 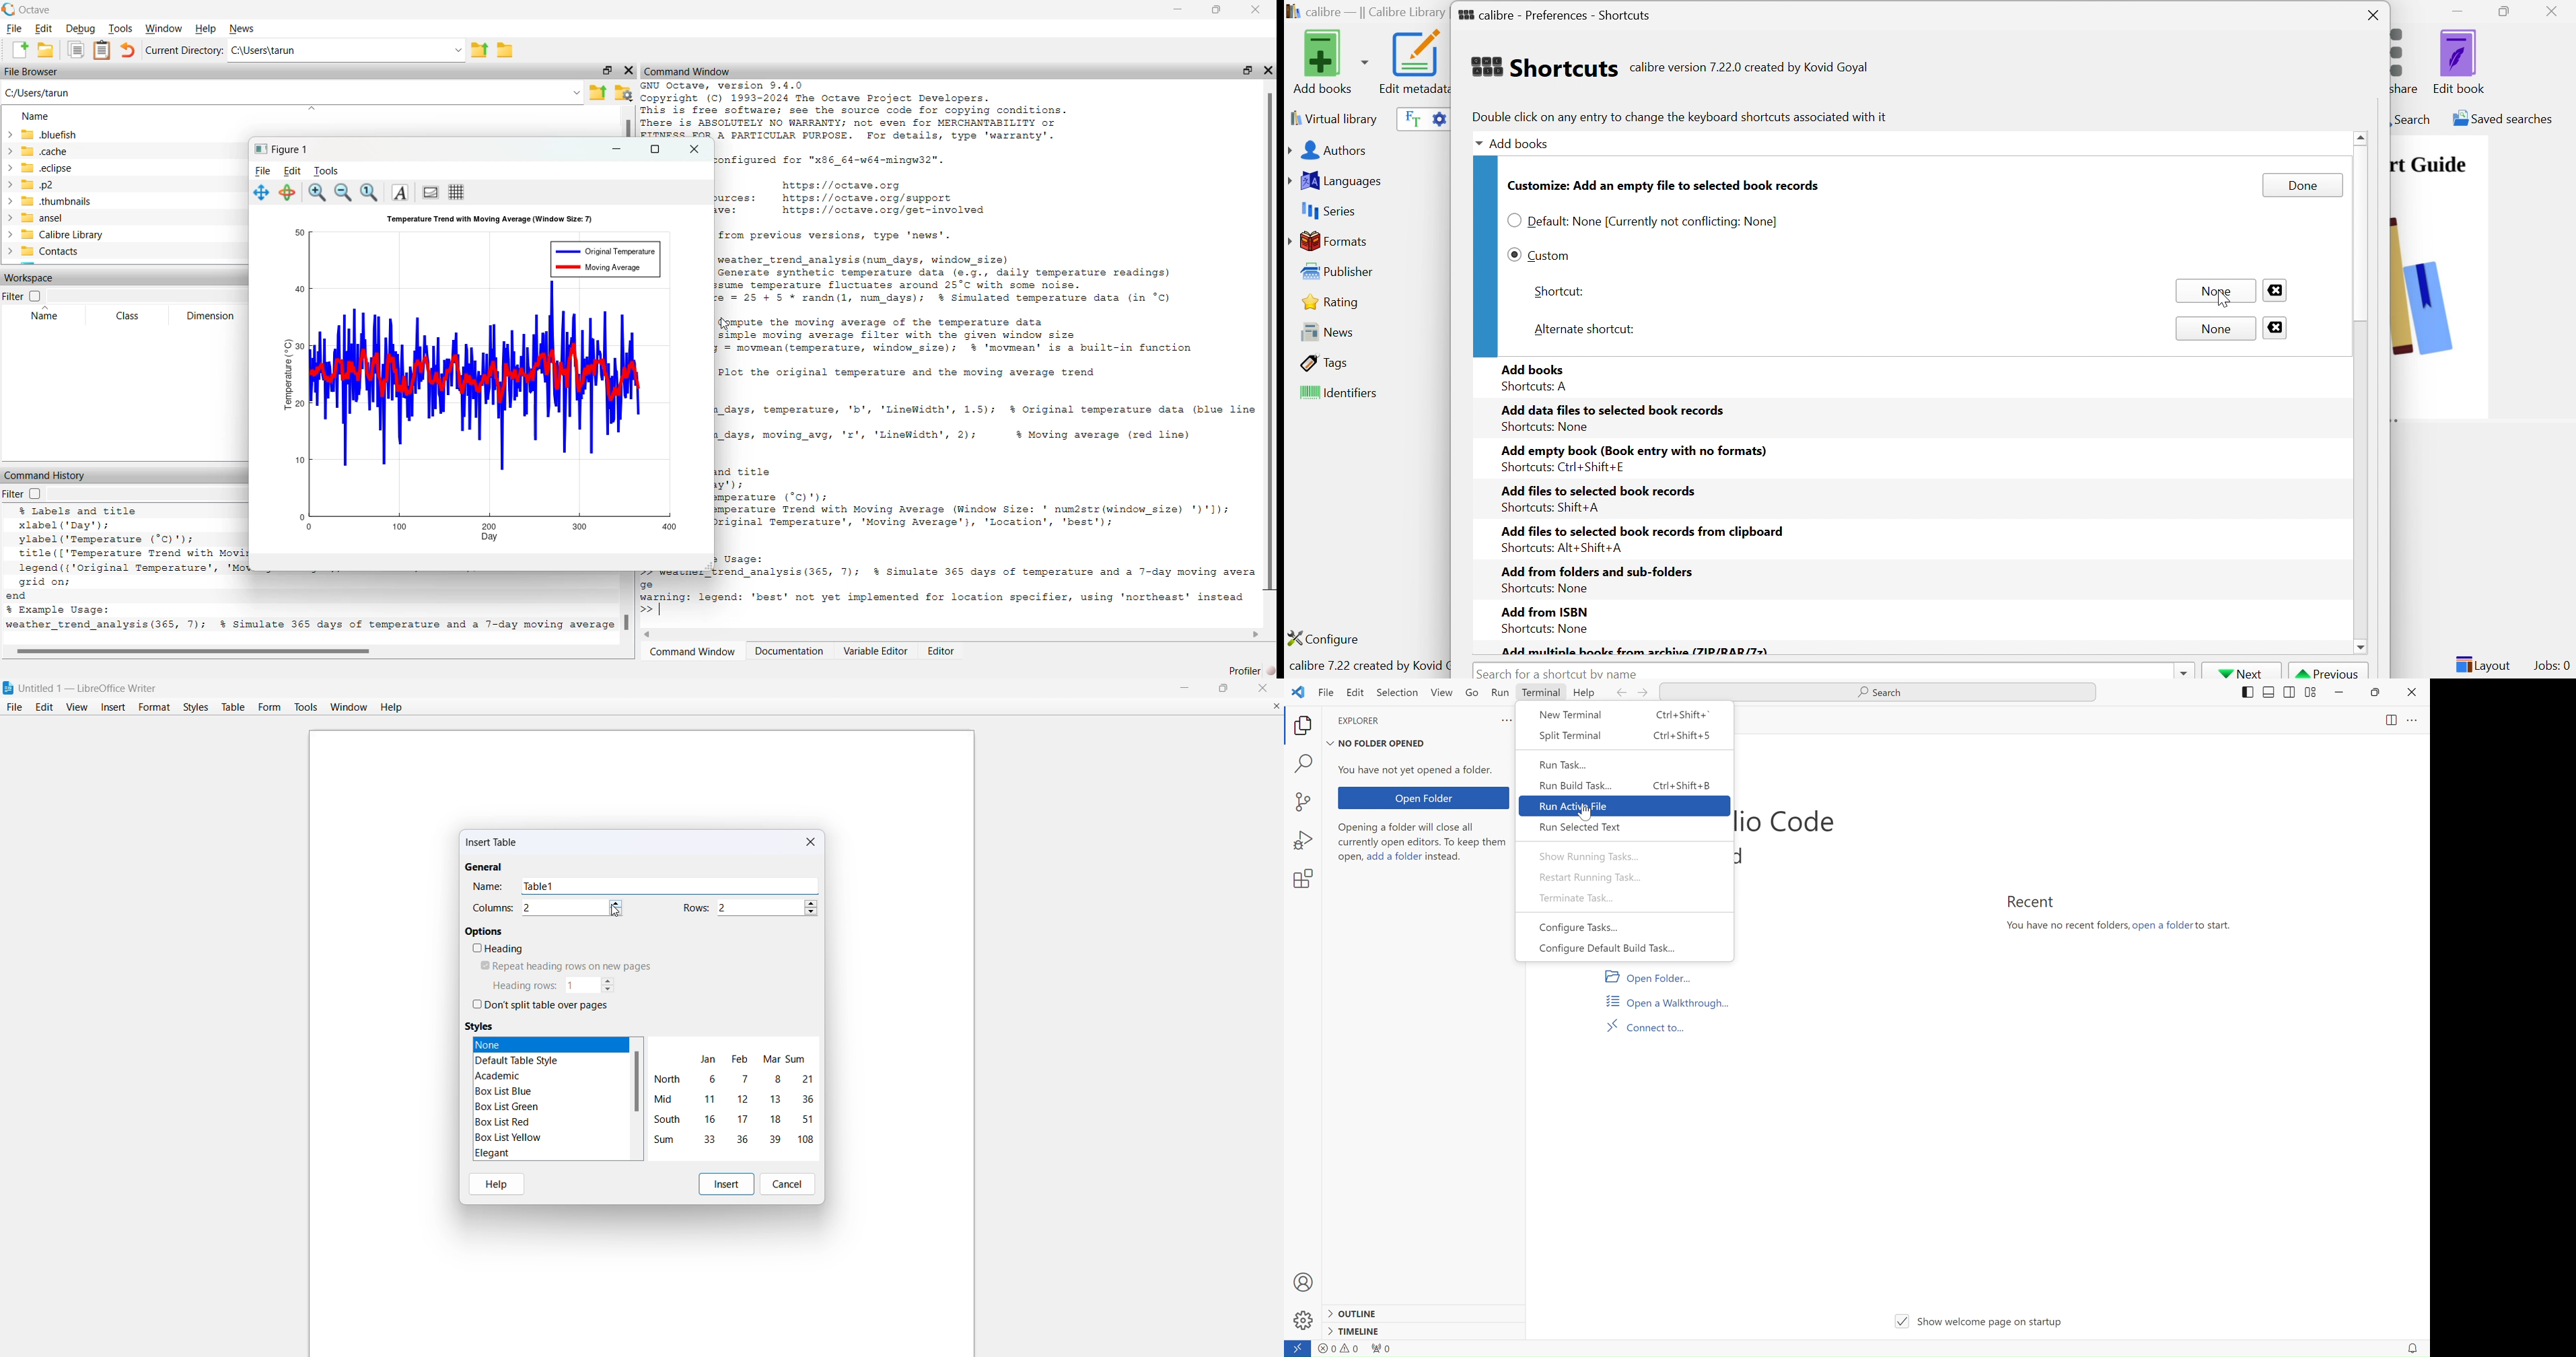 What do you see at coordinates (2458, 10) in the screenshot?
I see `Minimize` at bounding box center [2458, 10].